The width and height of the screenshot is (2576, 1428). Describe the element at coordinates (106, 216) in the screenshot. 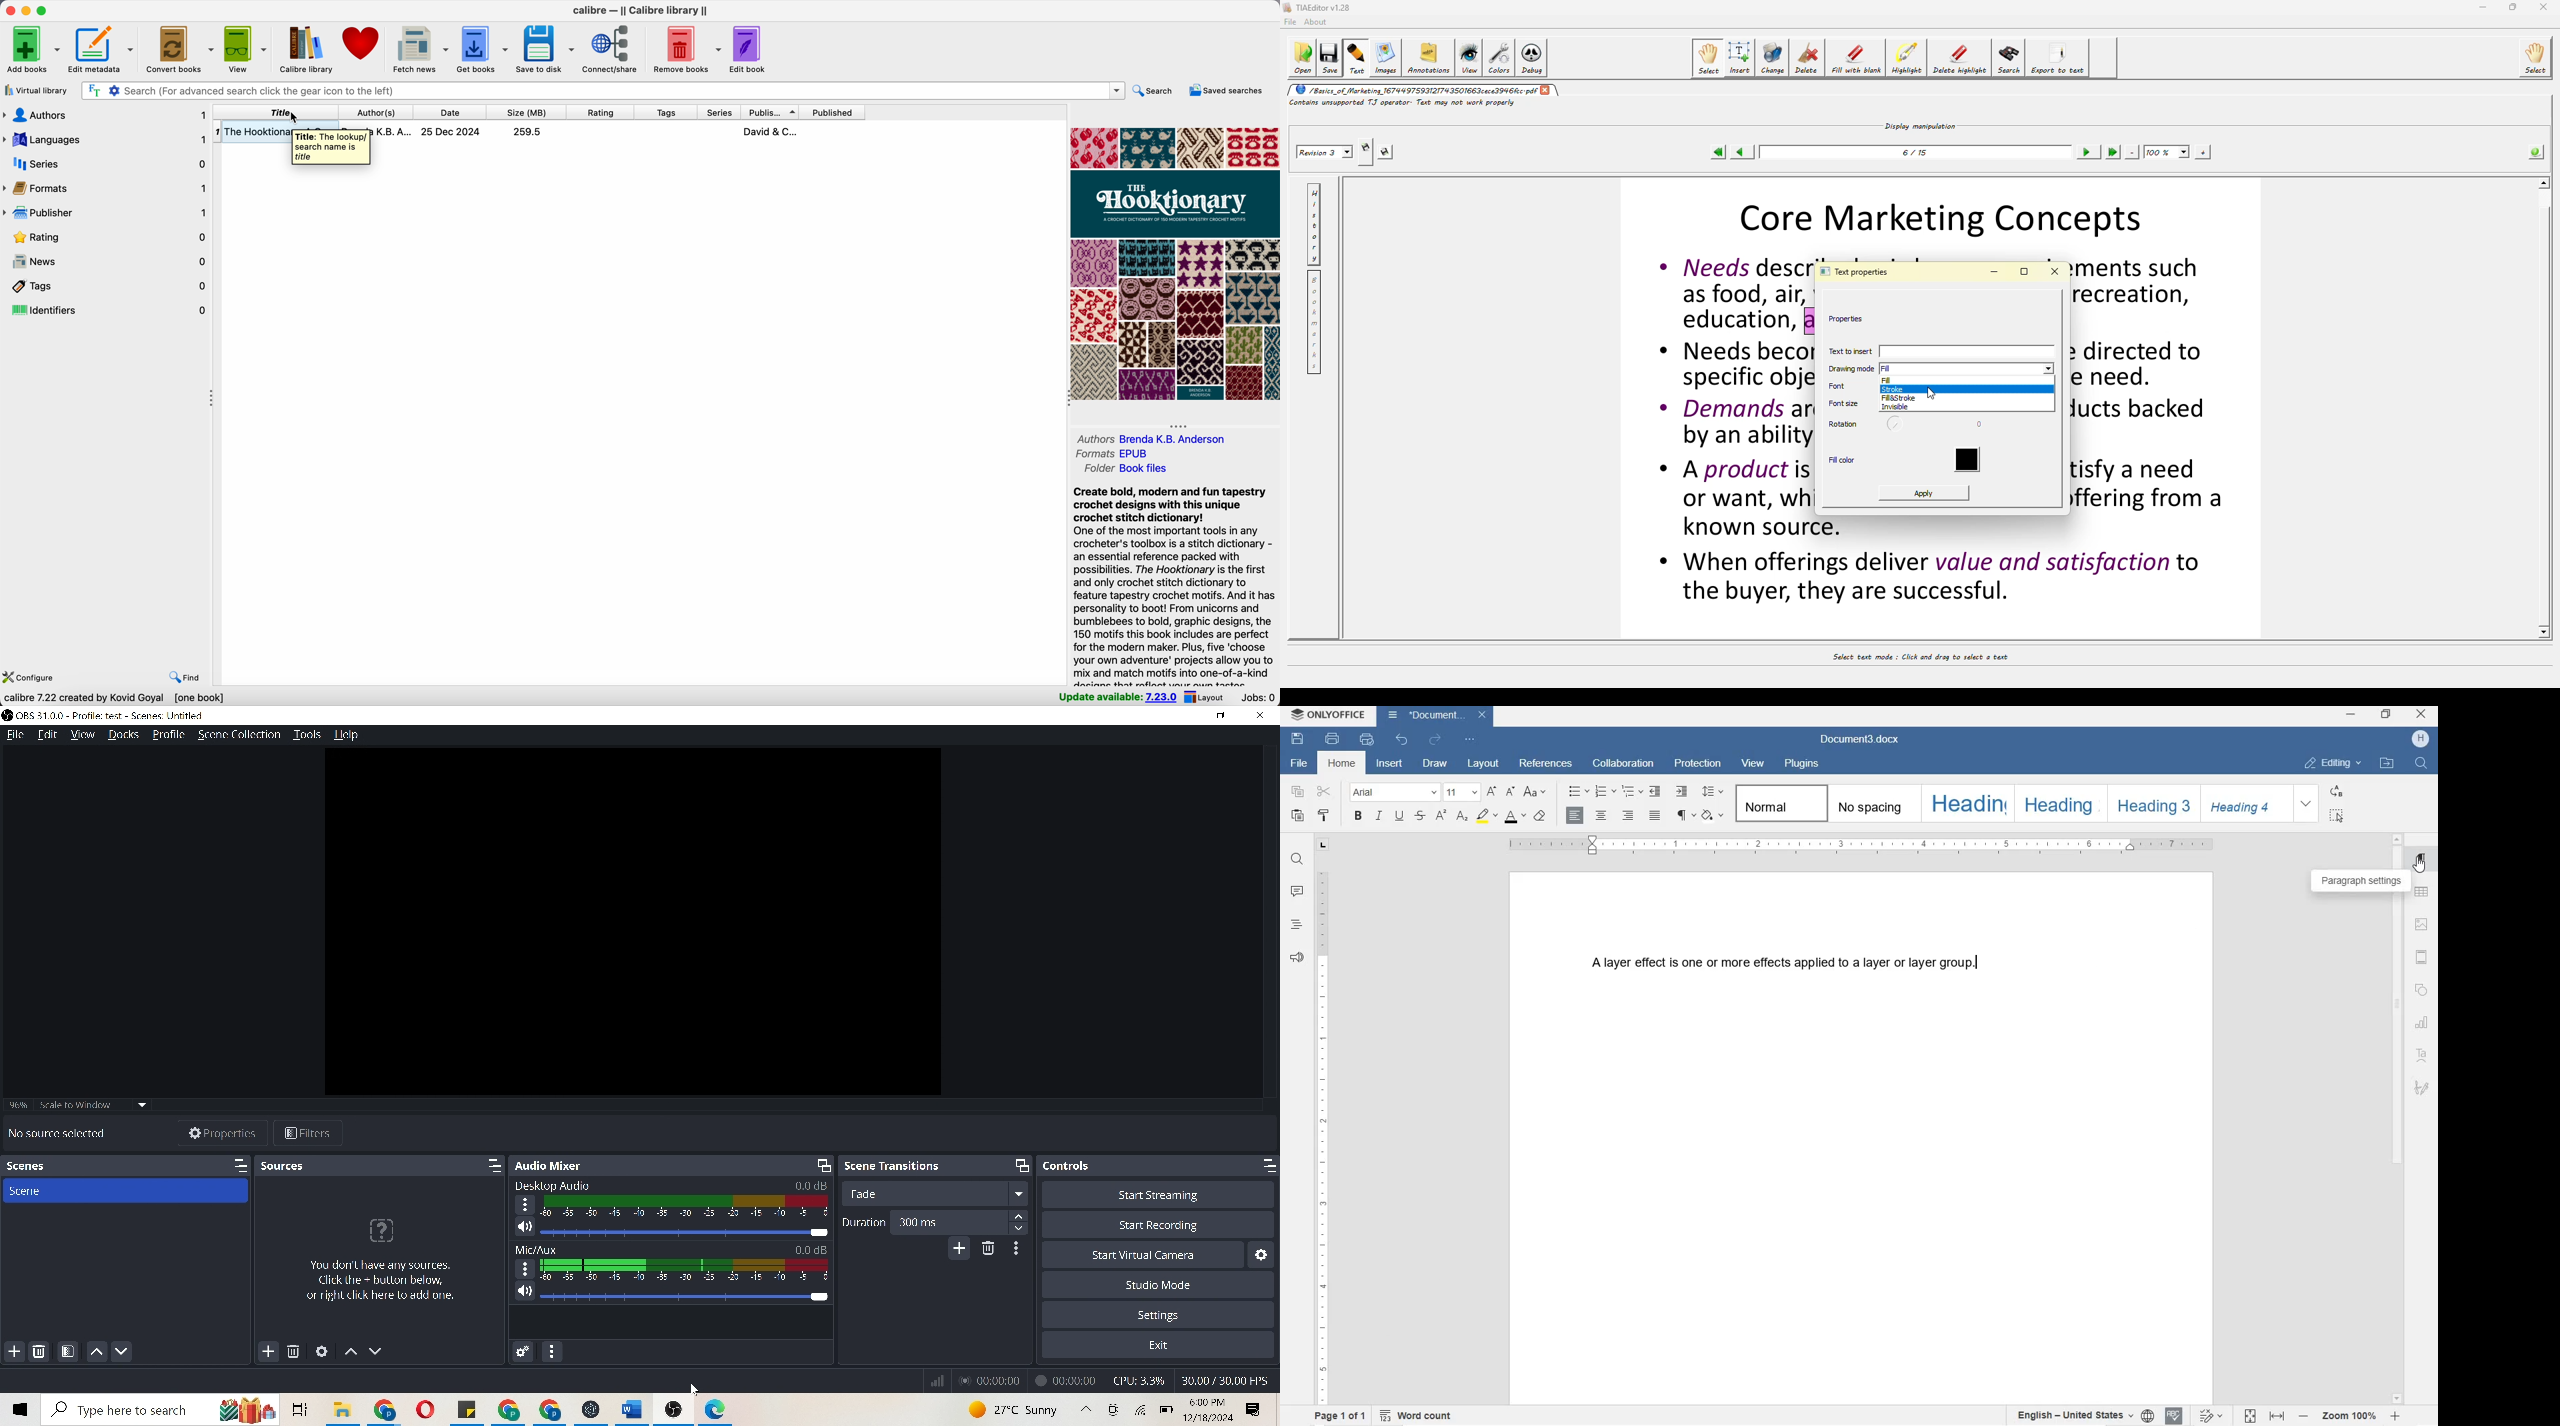

I see `publisher` at that location.